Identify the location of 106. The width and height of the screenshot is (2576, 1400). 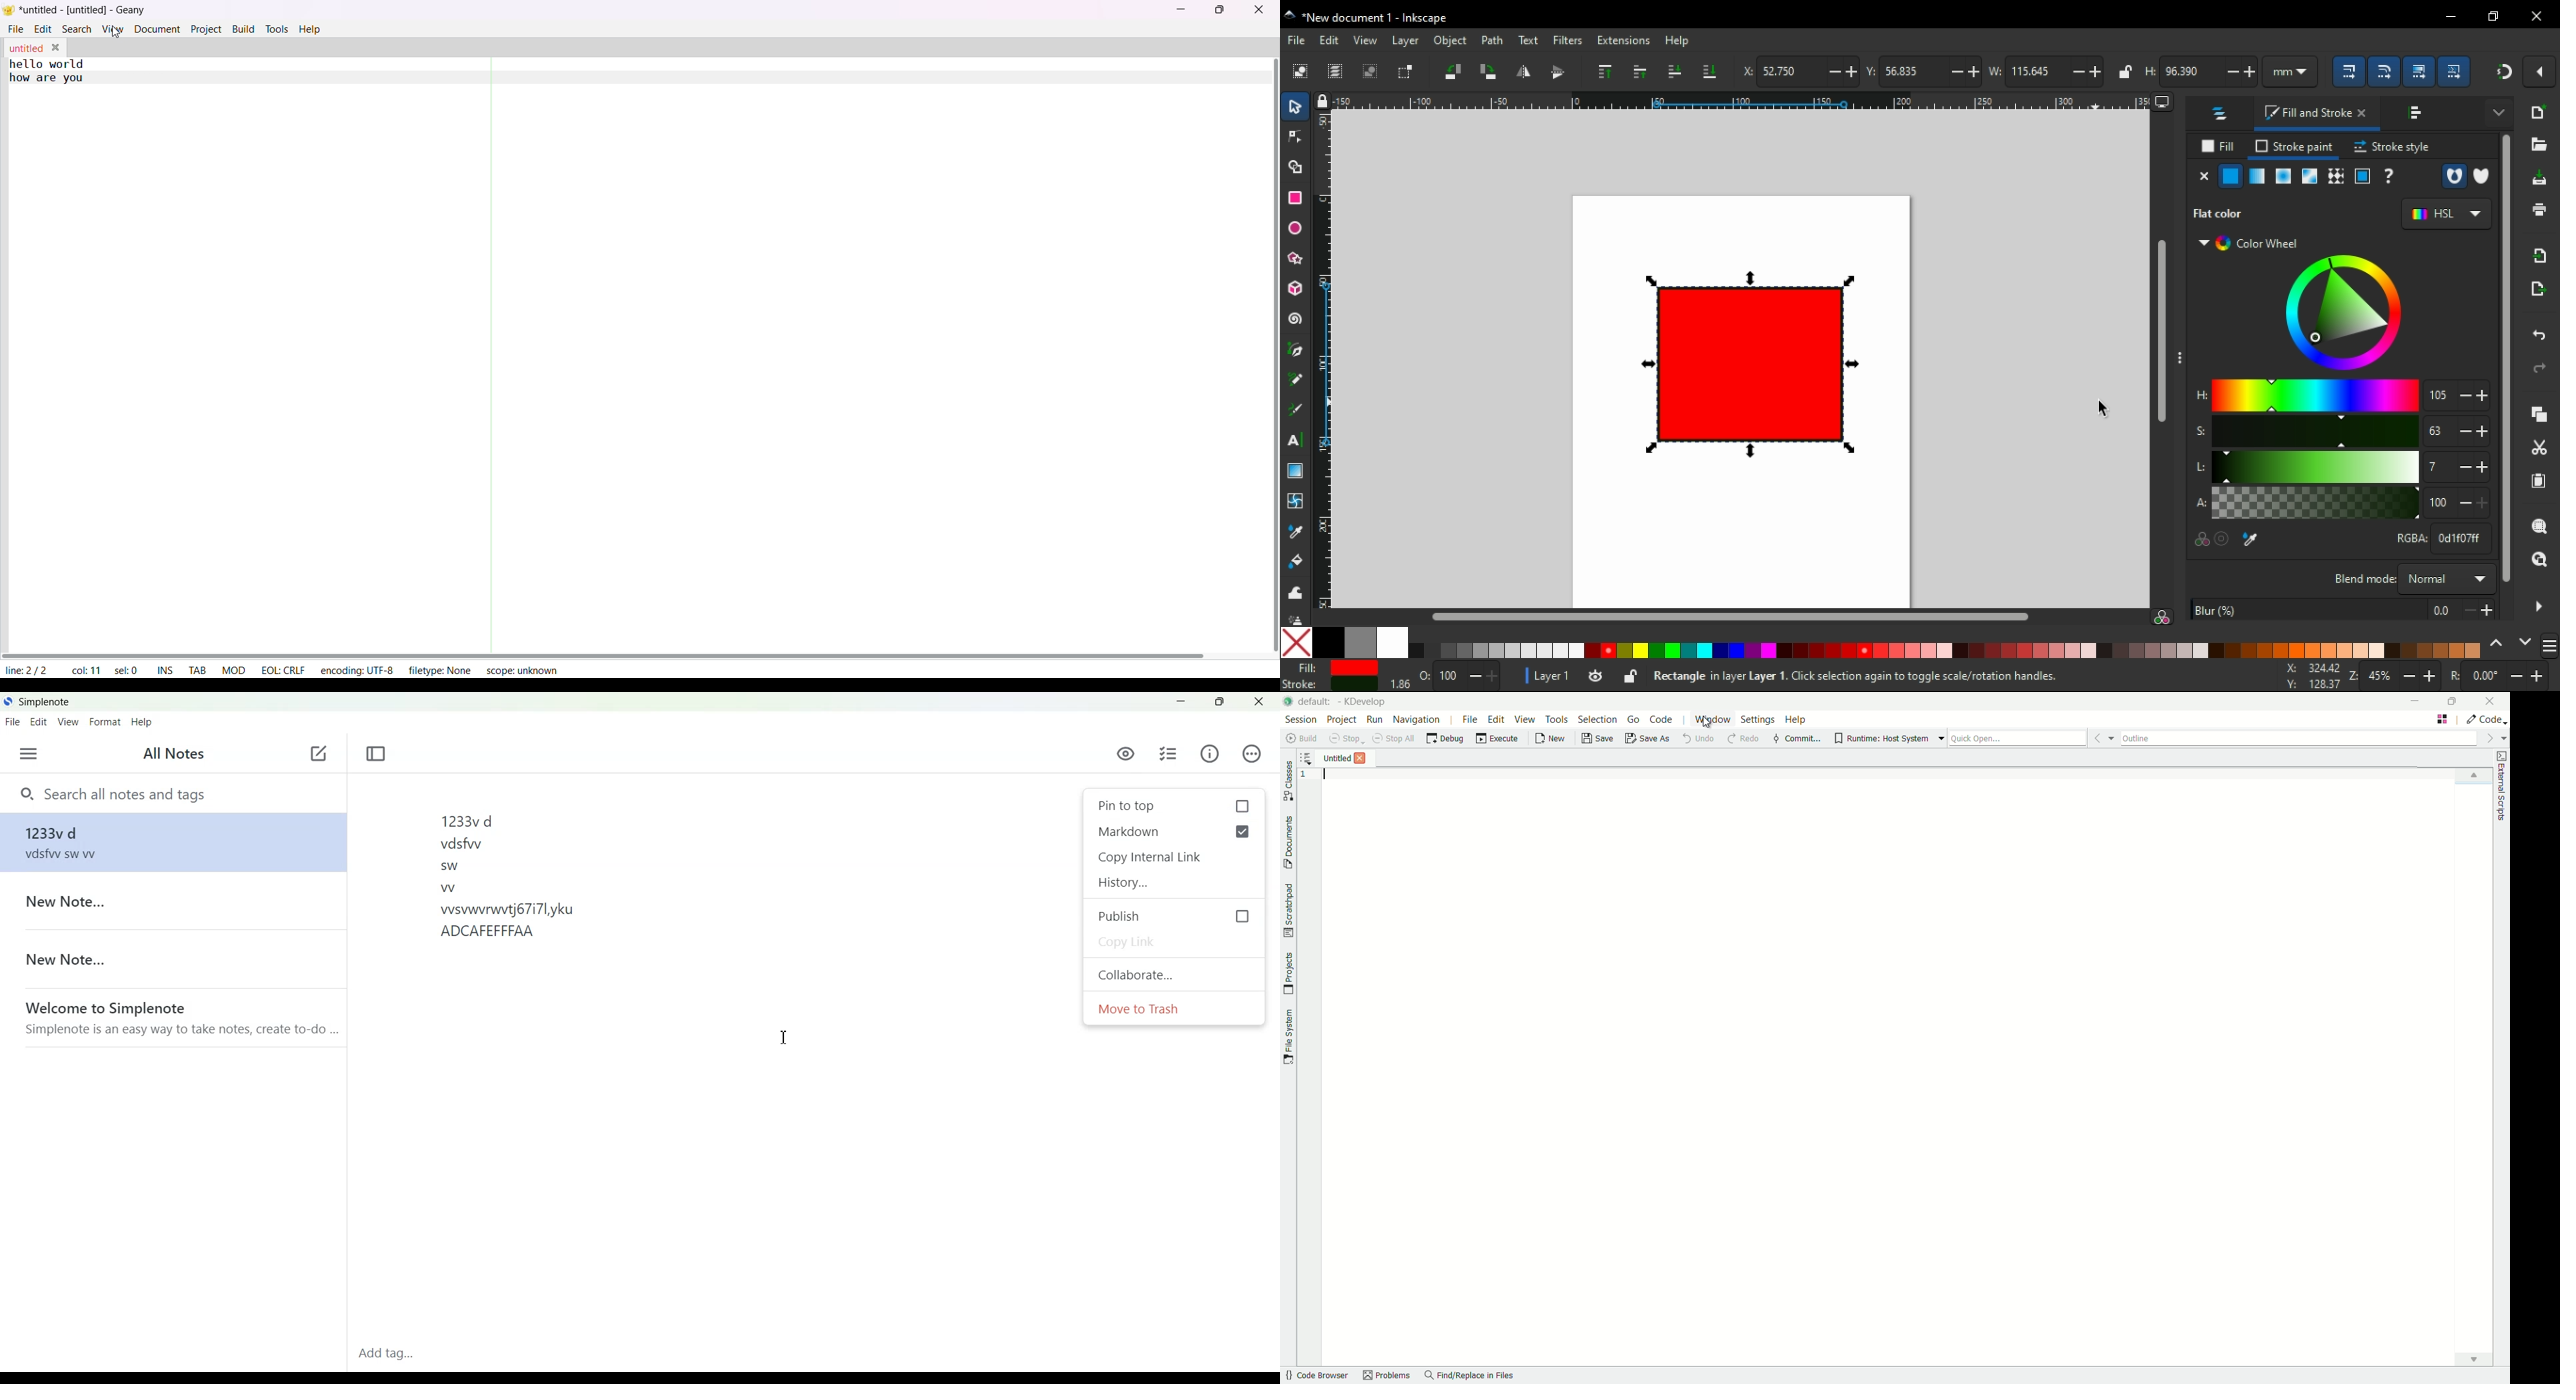
(2440, 394).